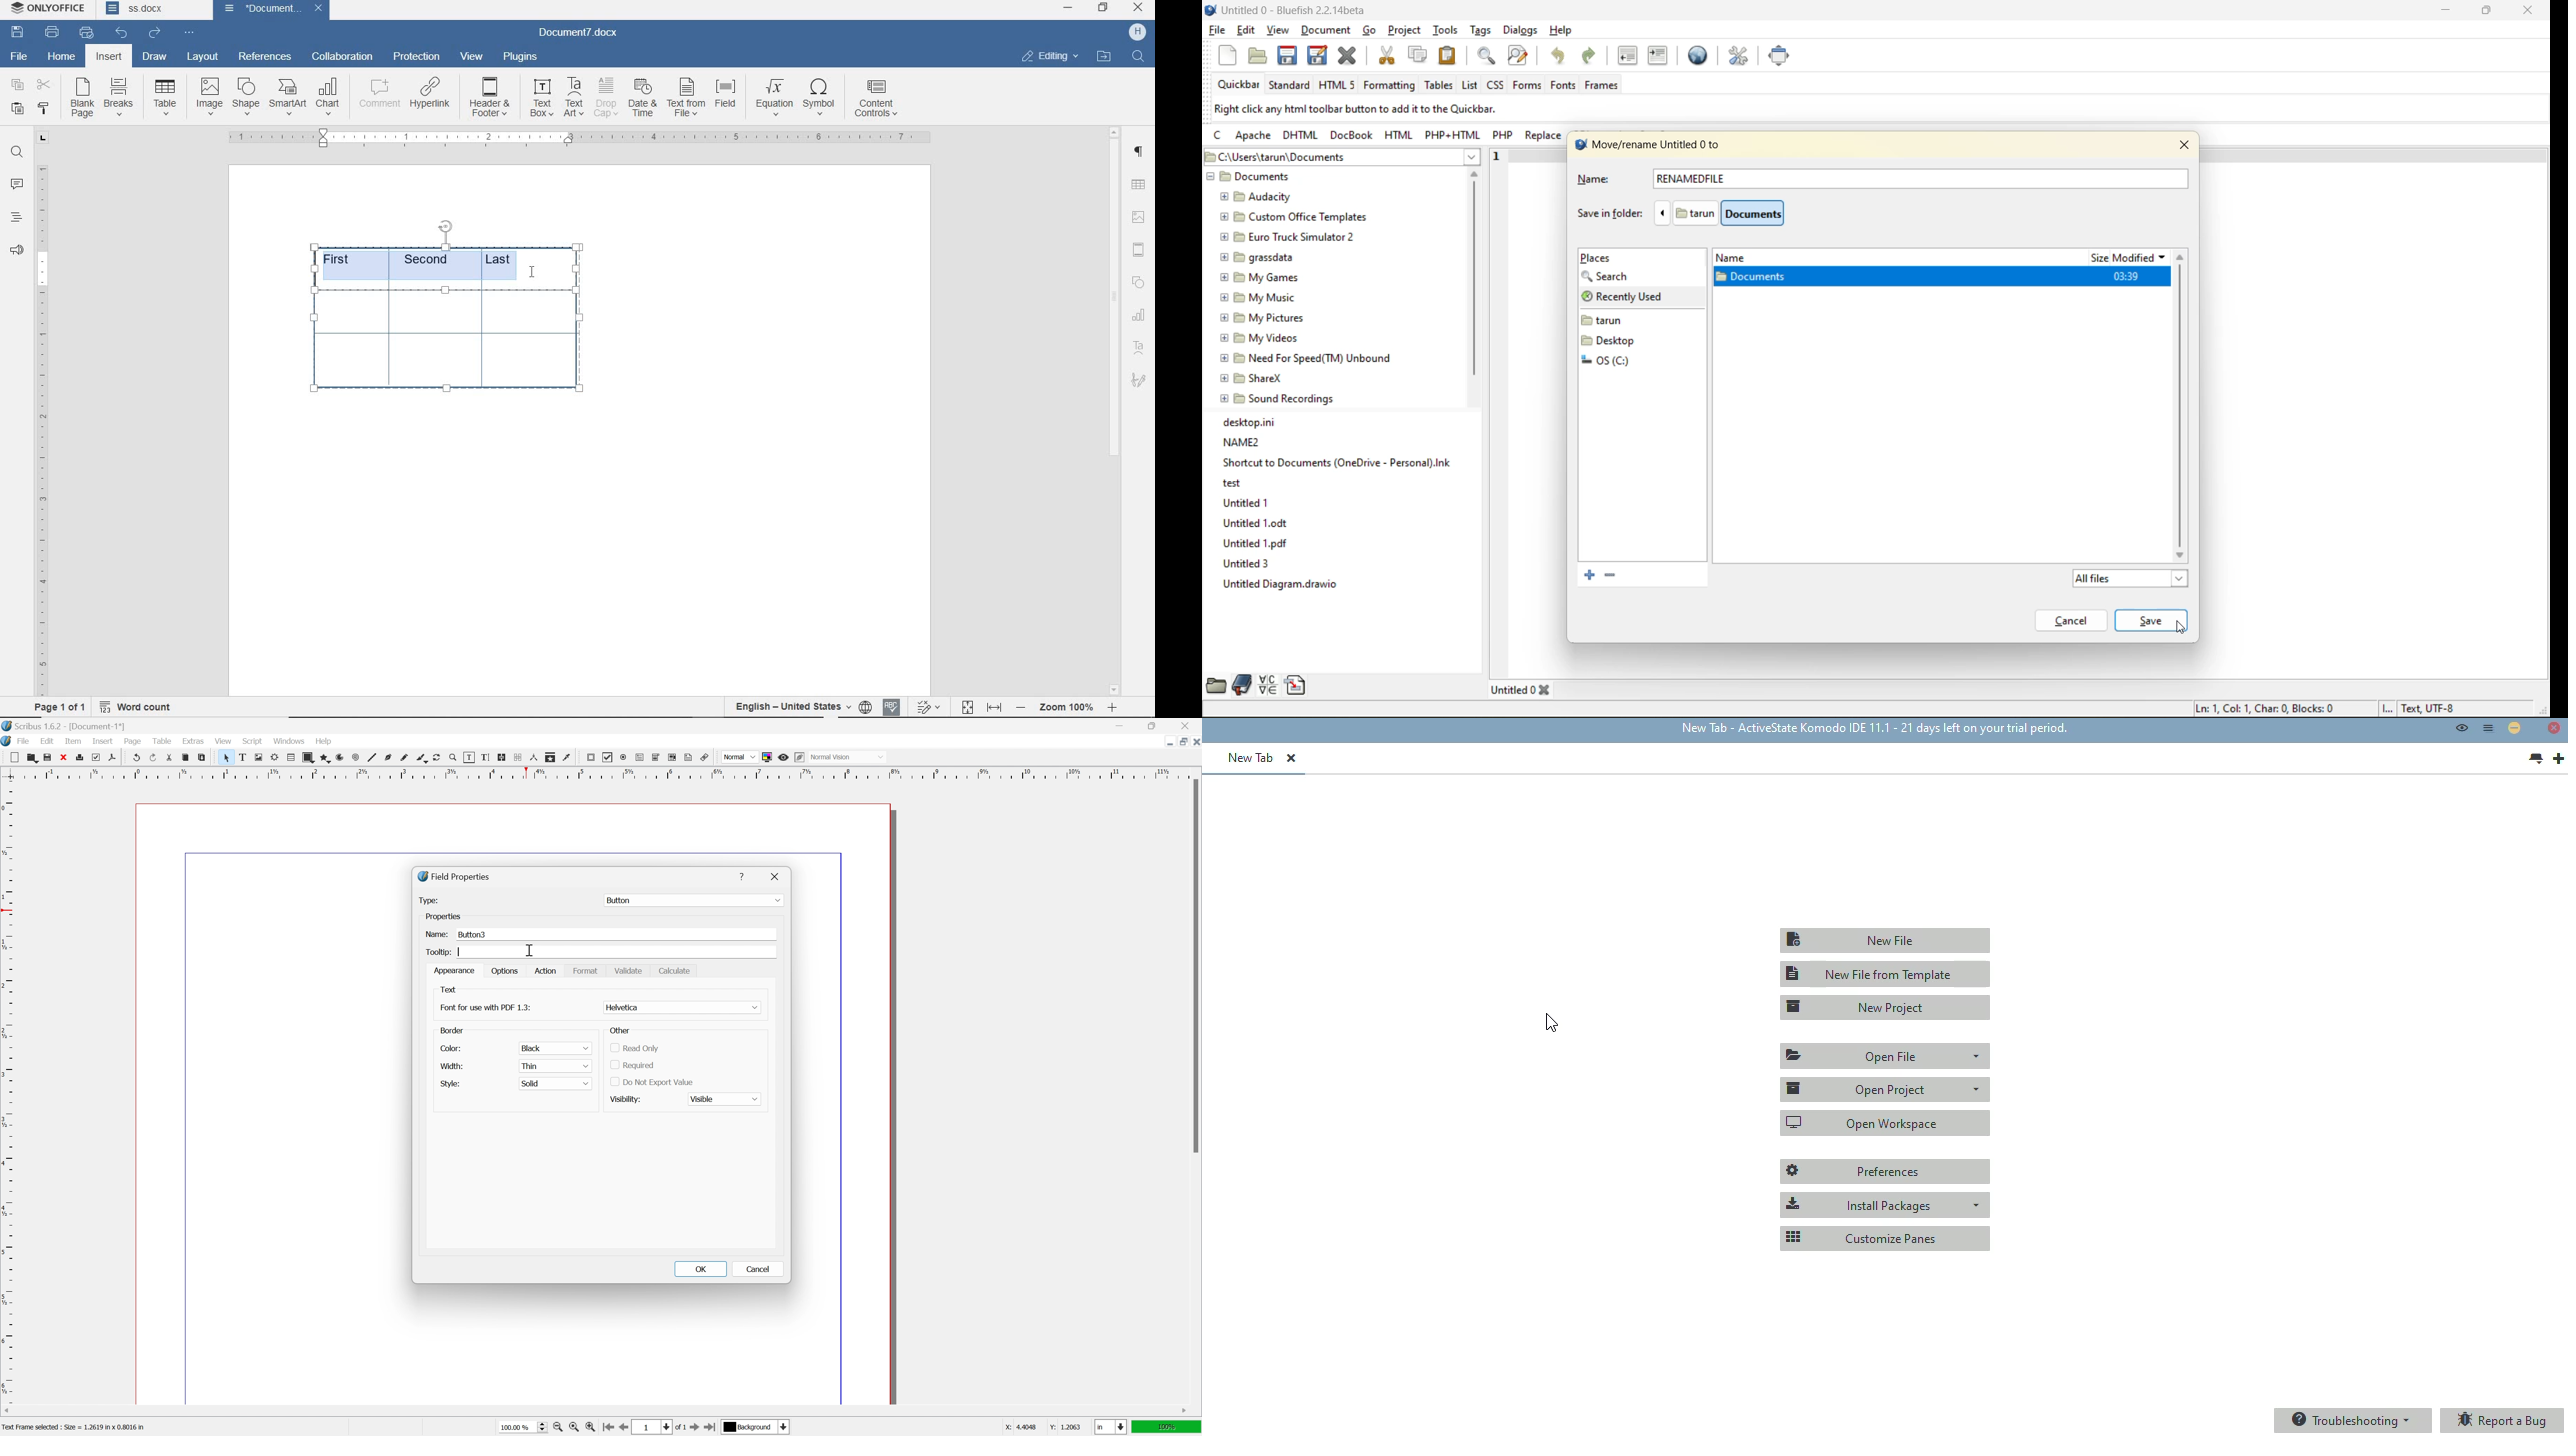 Image resolution: width=2576 pixels, height=1456 pixels. Describe the element at coordinates (1287, 56) in the screenshot. I see `save` at that location.